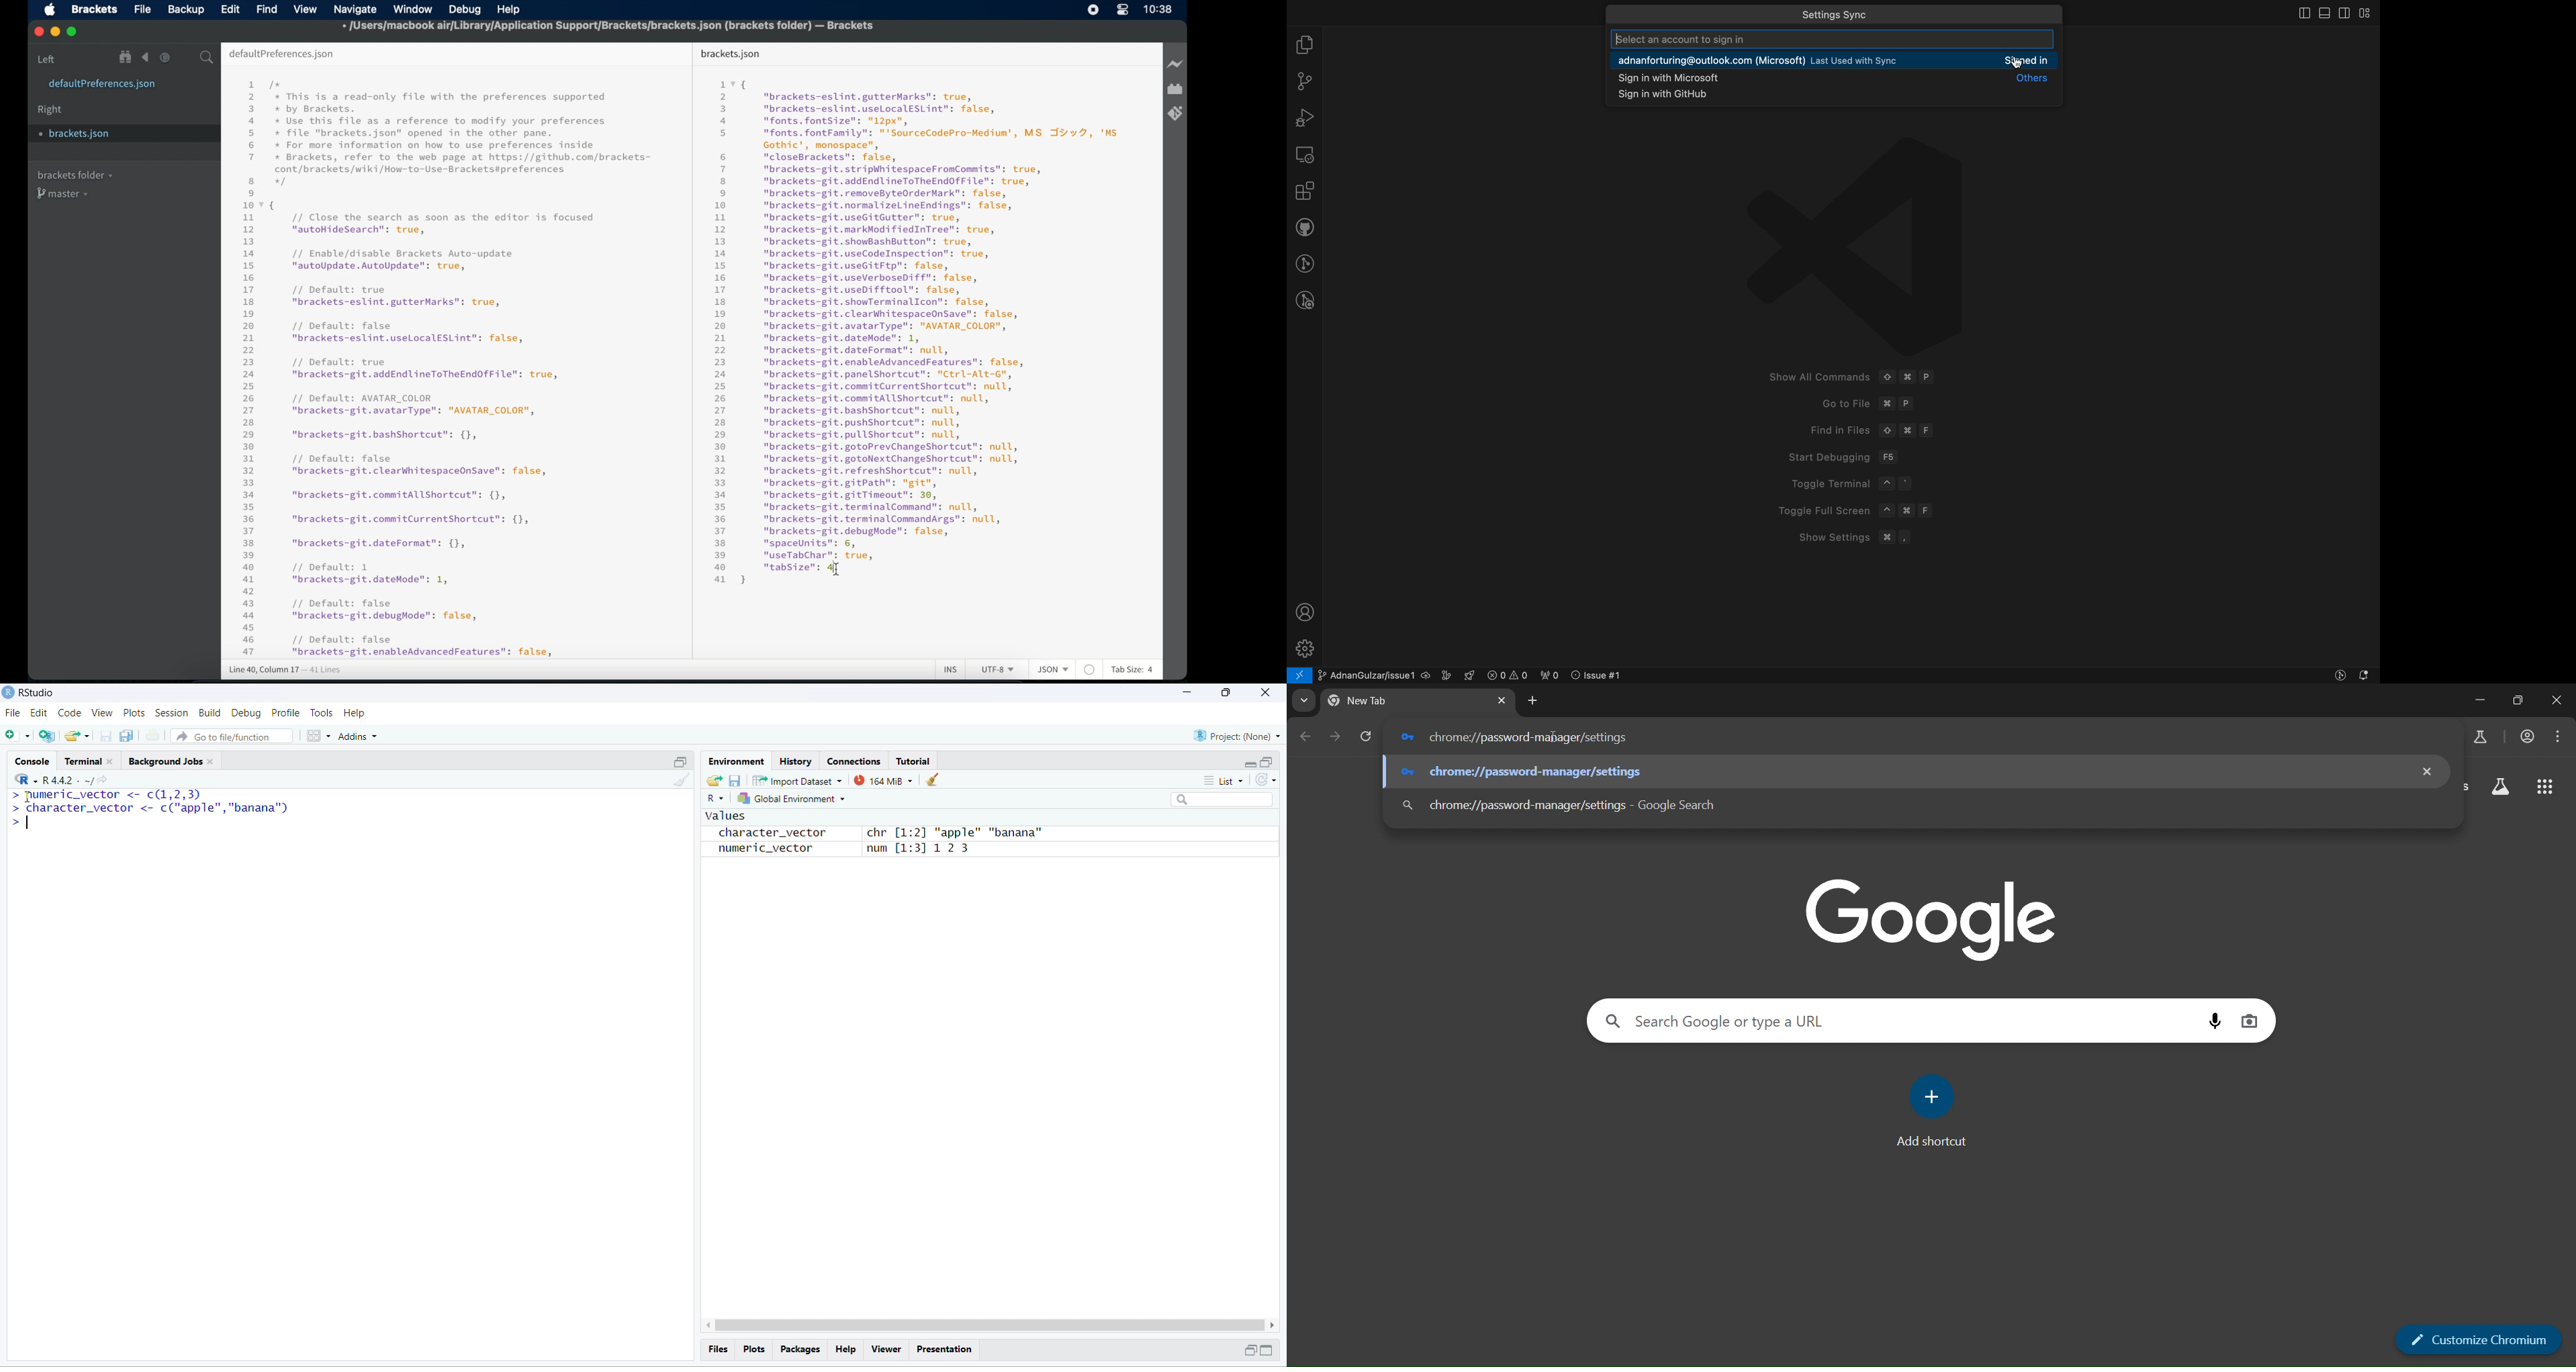 The width and height of the screenshot is (2576, 1372). I want to click on navigate forward, so click(165, 58).